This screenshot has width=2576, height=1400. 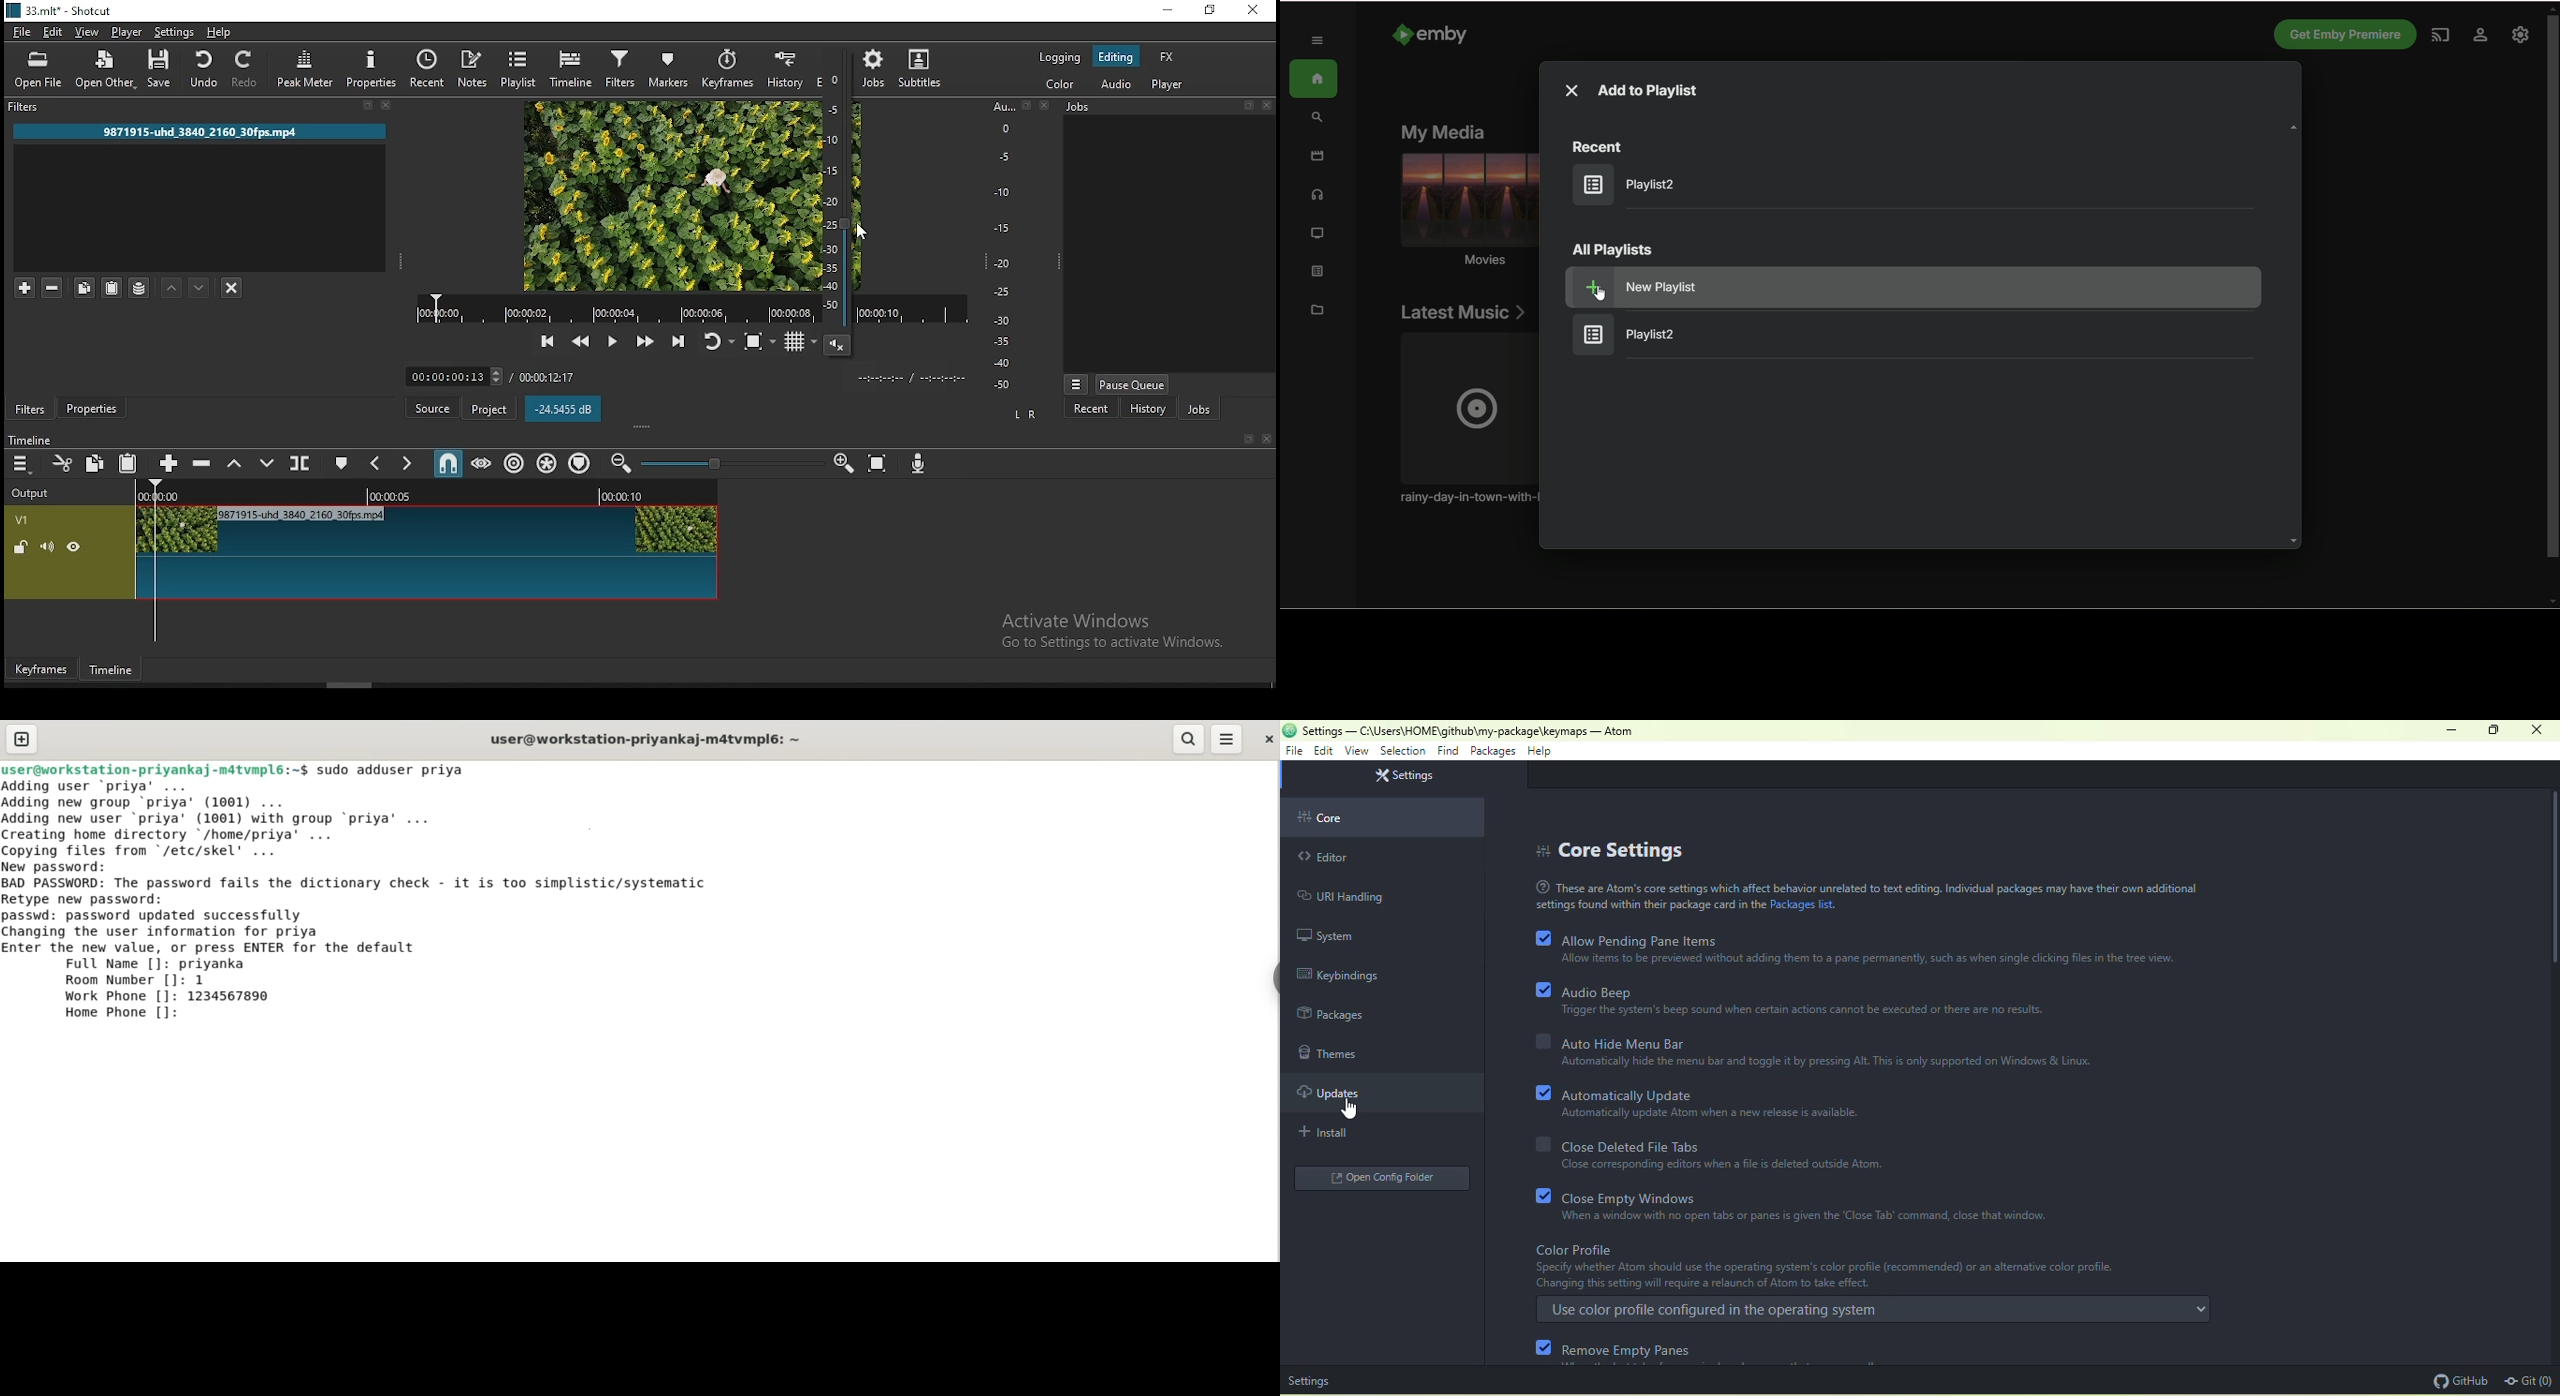 I want to click on icon, so click(x=1289, y=729).